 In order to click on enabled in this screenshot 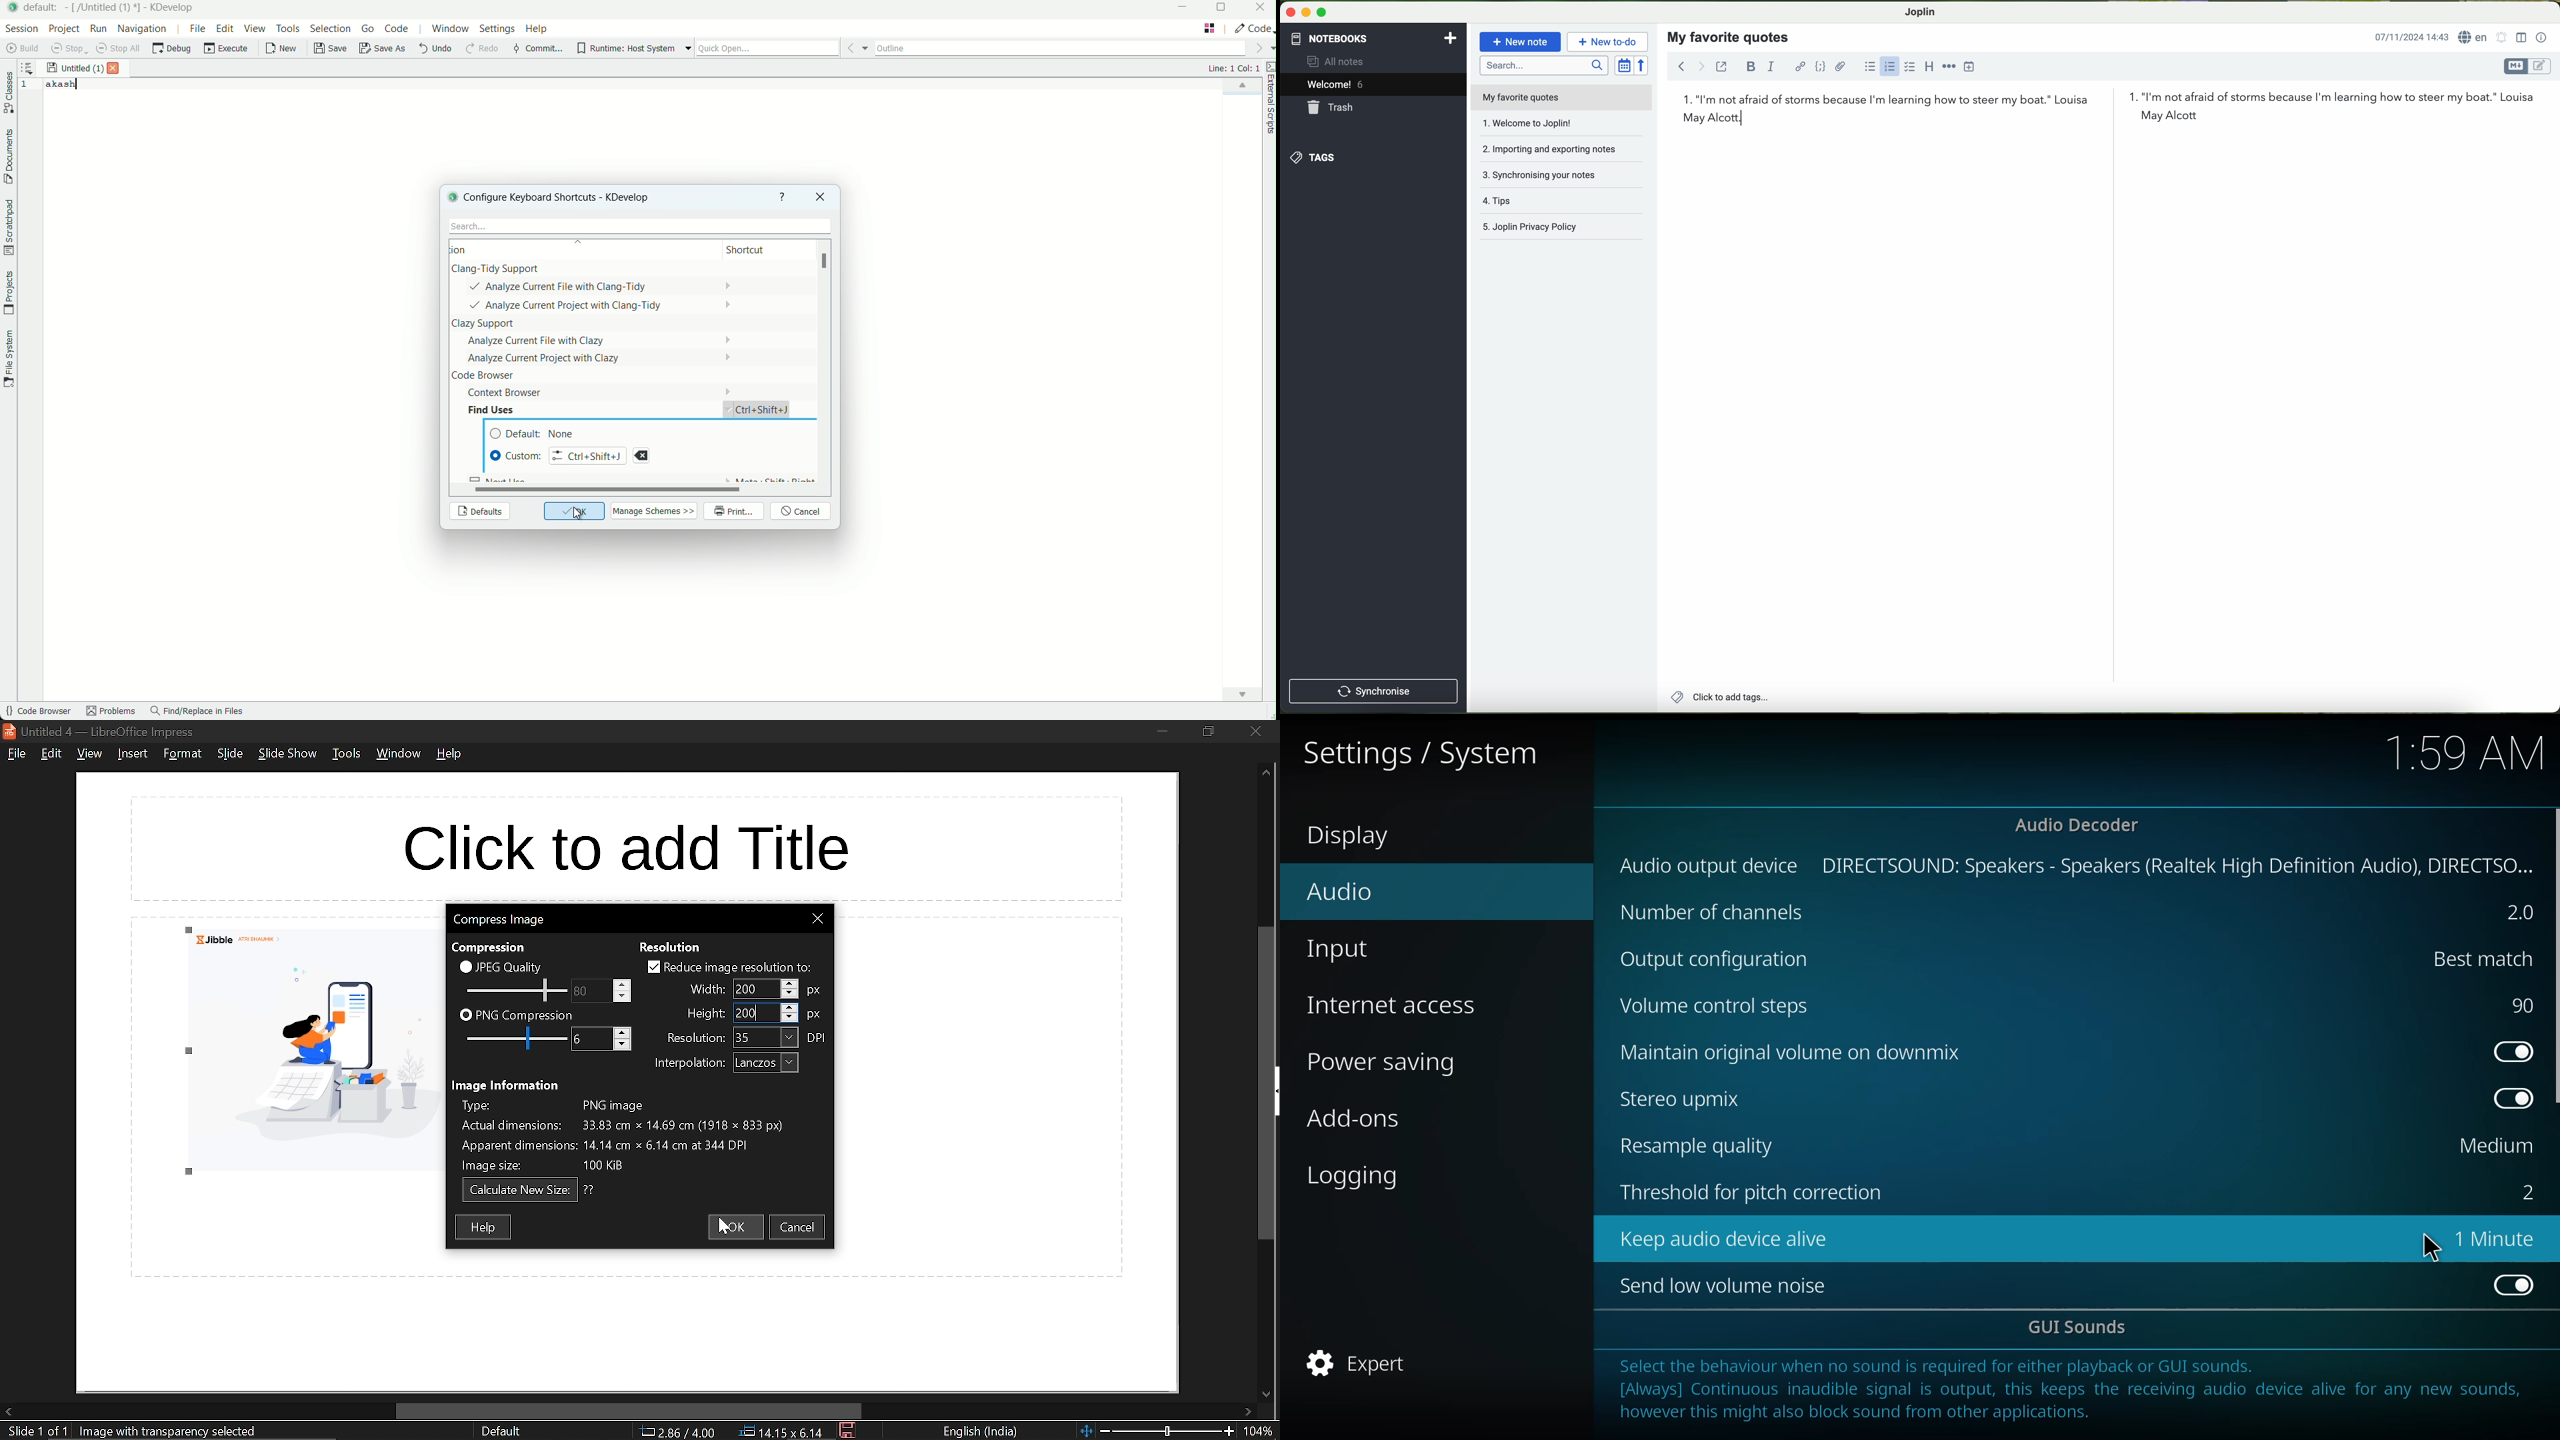, I will do `click(2509, 1283)`.